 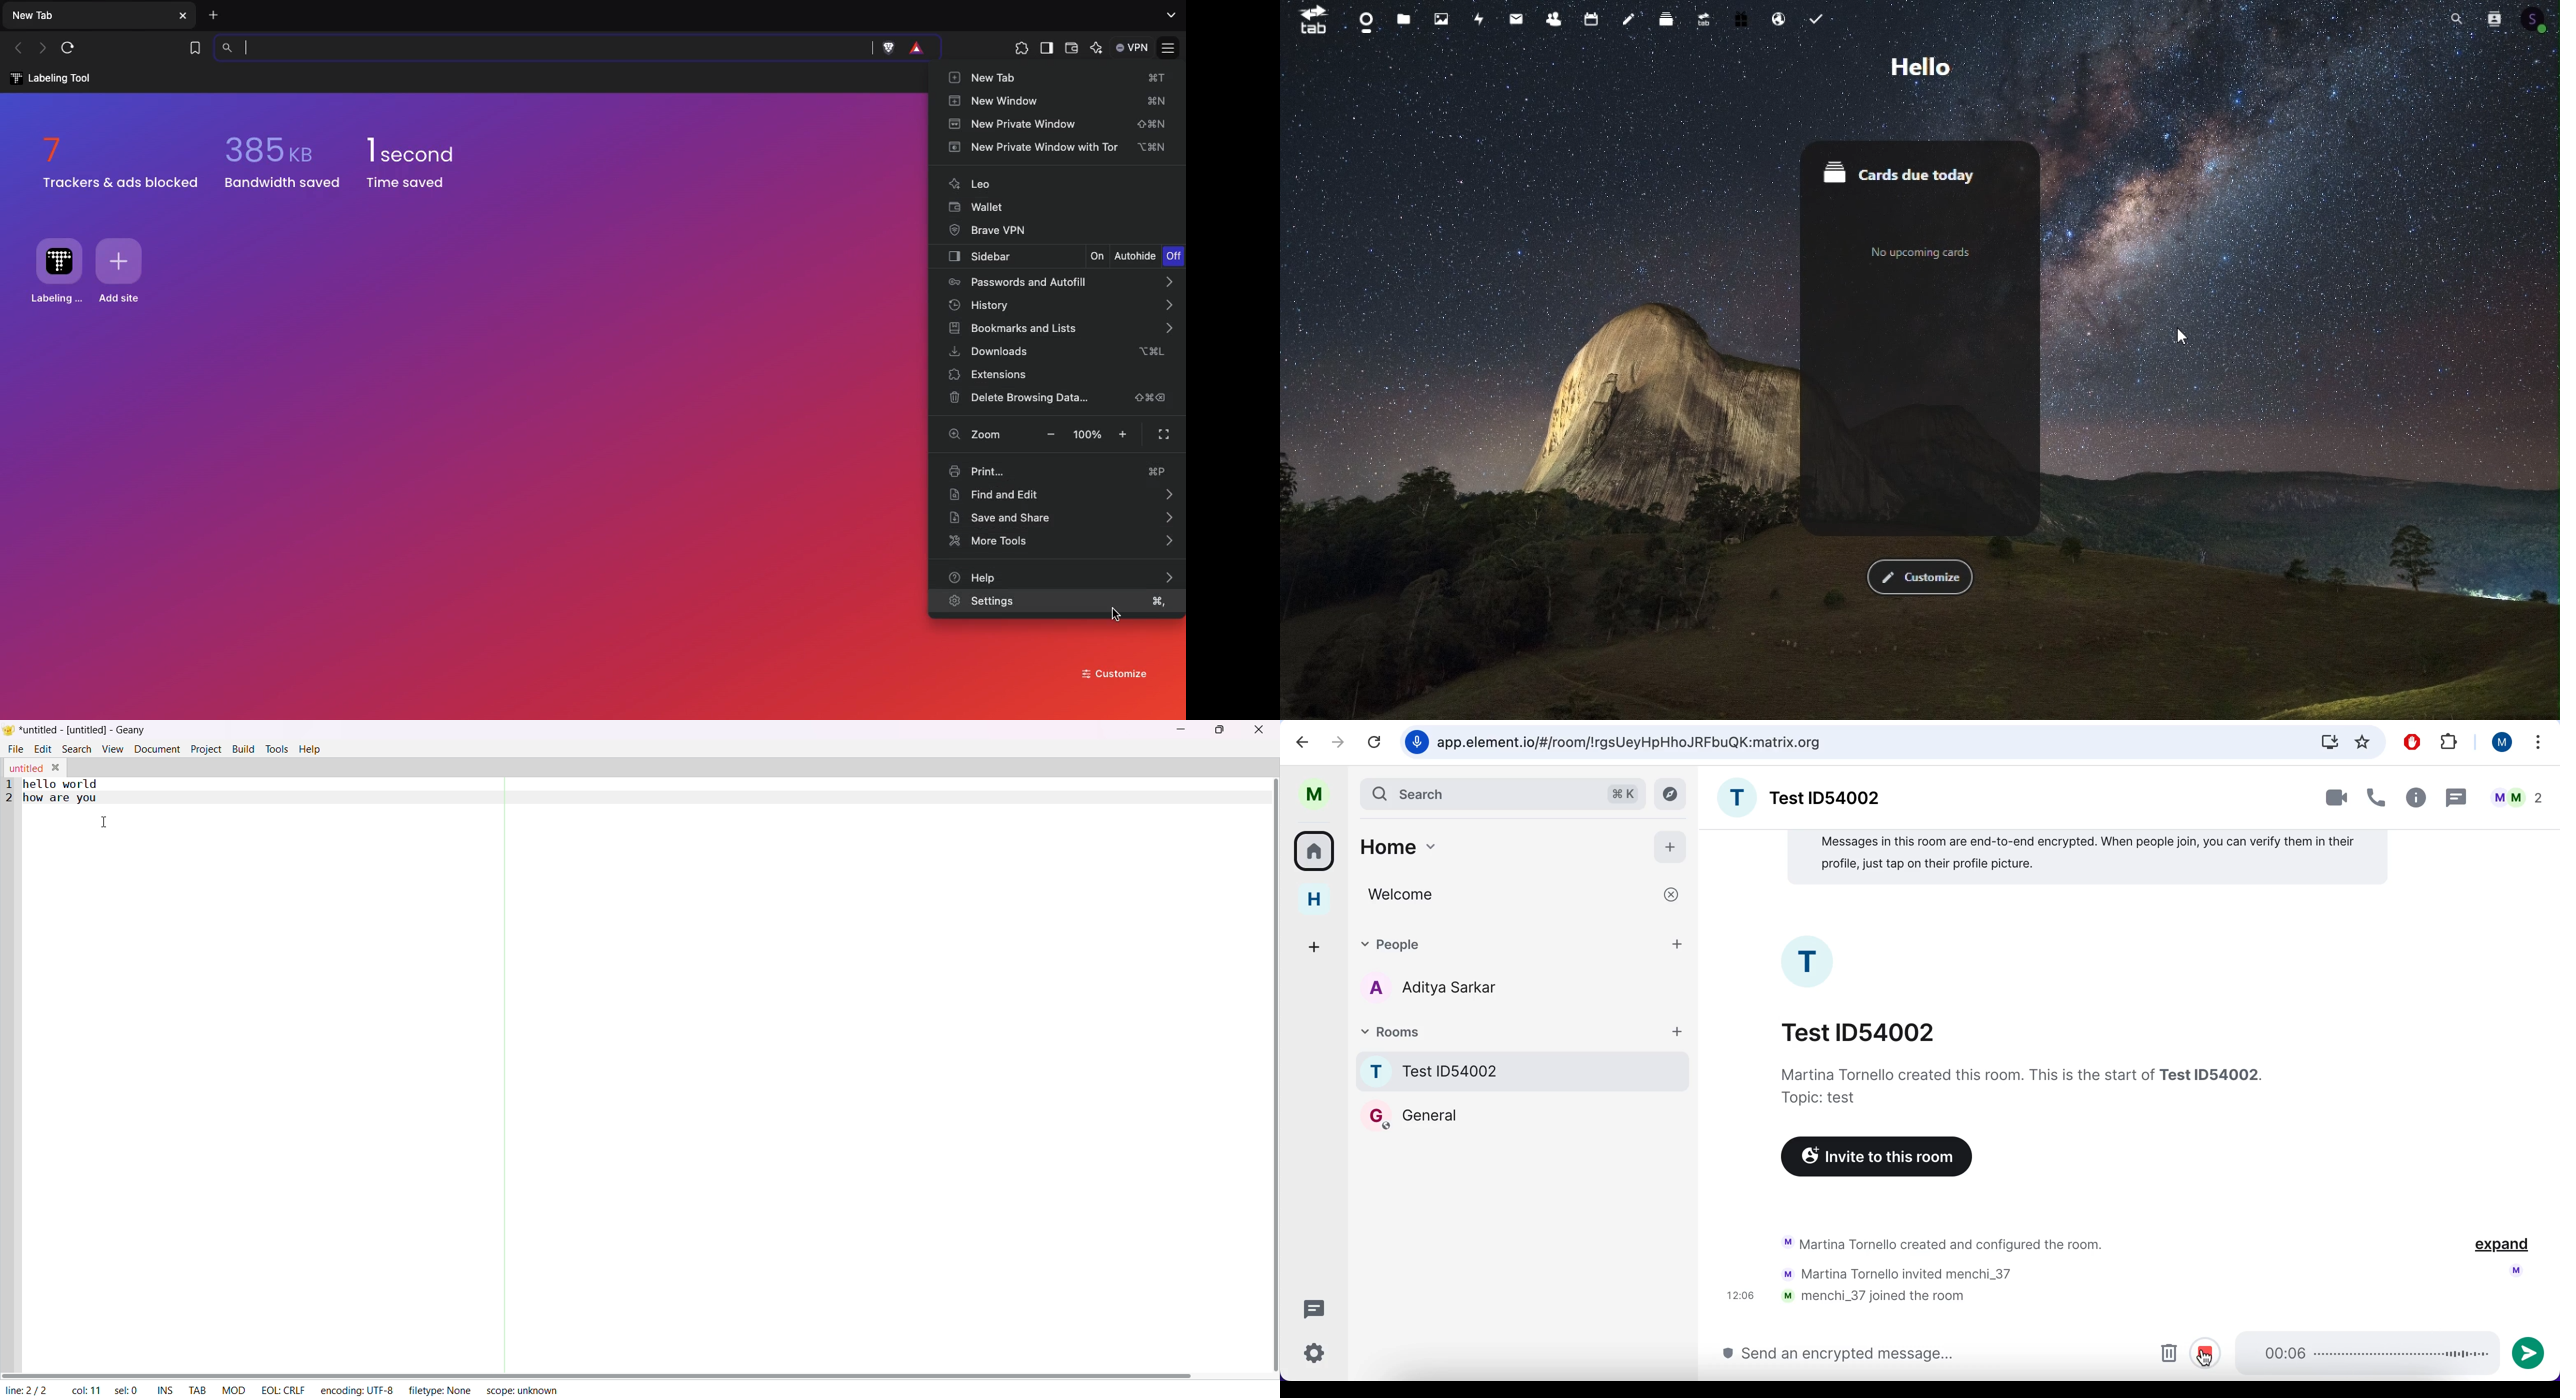 What do you see at coordinates (1064, 496) in the screenshot?
I see `Find and edit` at bounding box center [1064, 496].